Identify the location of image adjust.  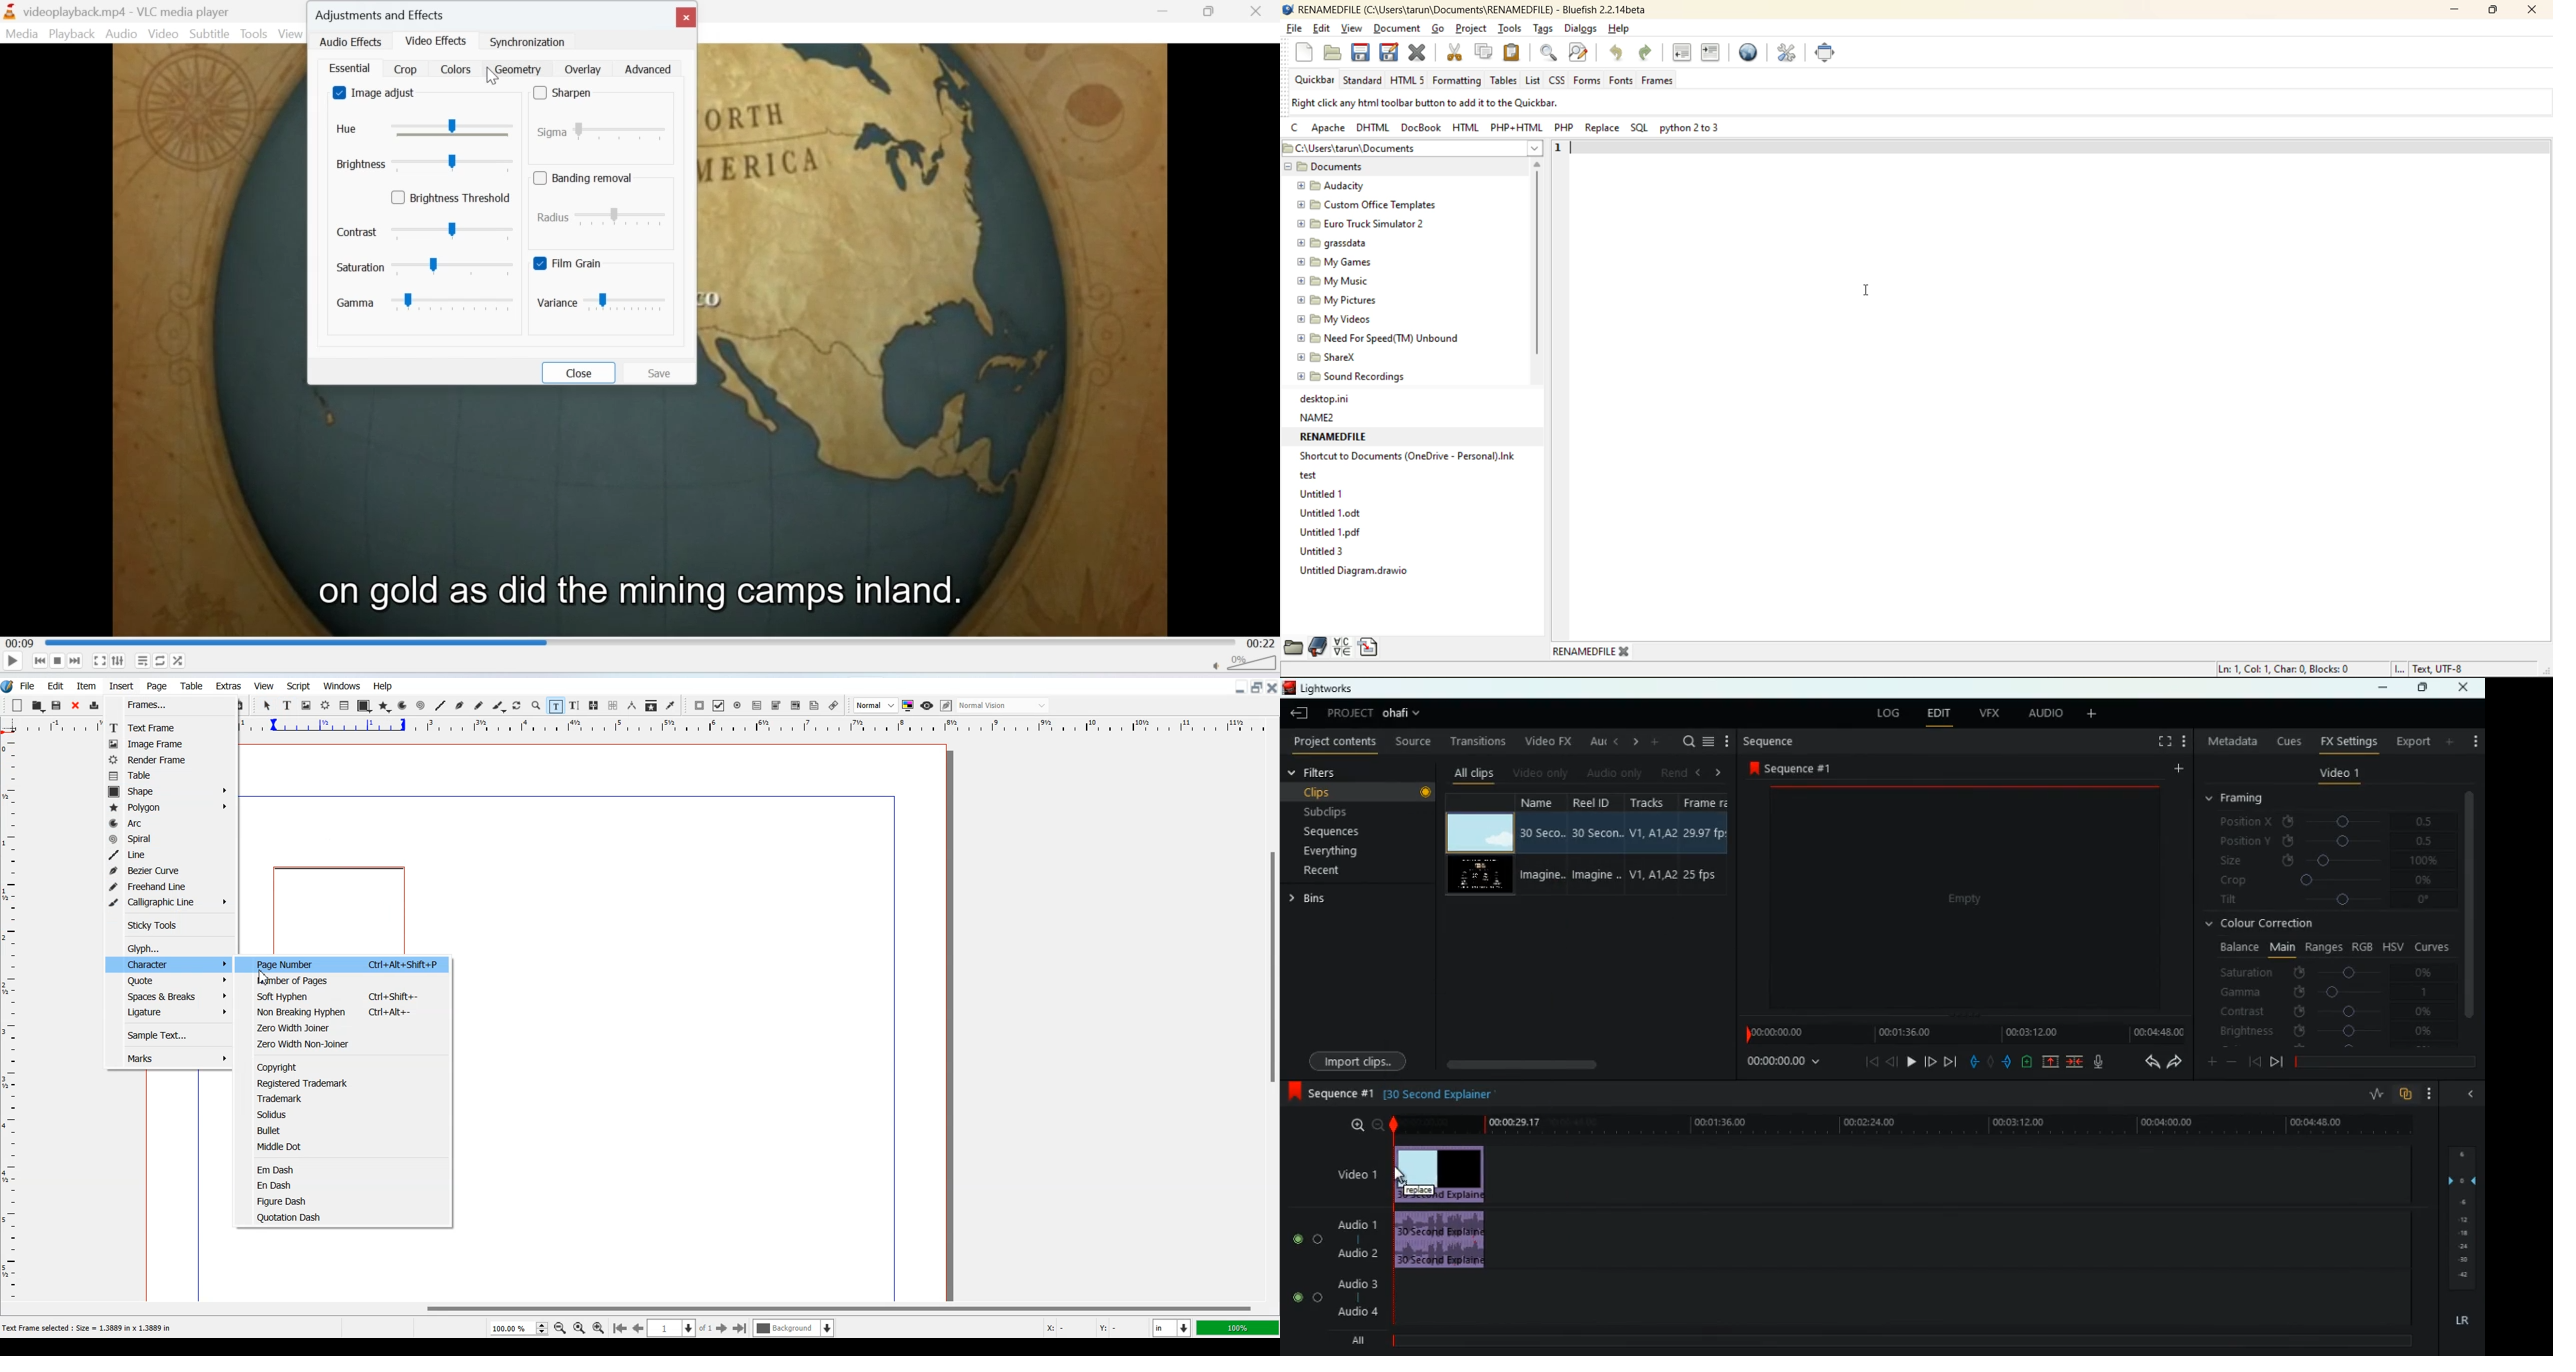
(378, 93).